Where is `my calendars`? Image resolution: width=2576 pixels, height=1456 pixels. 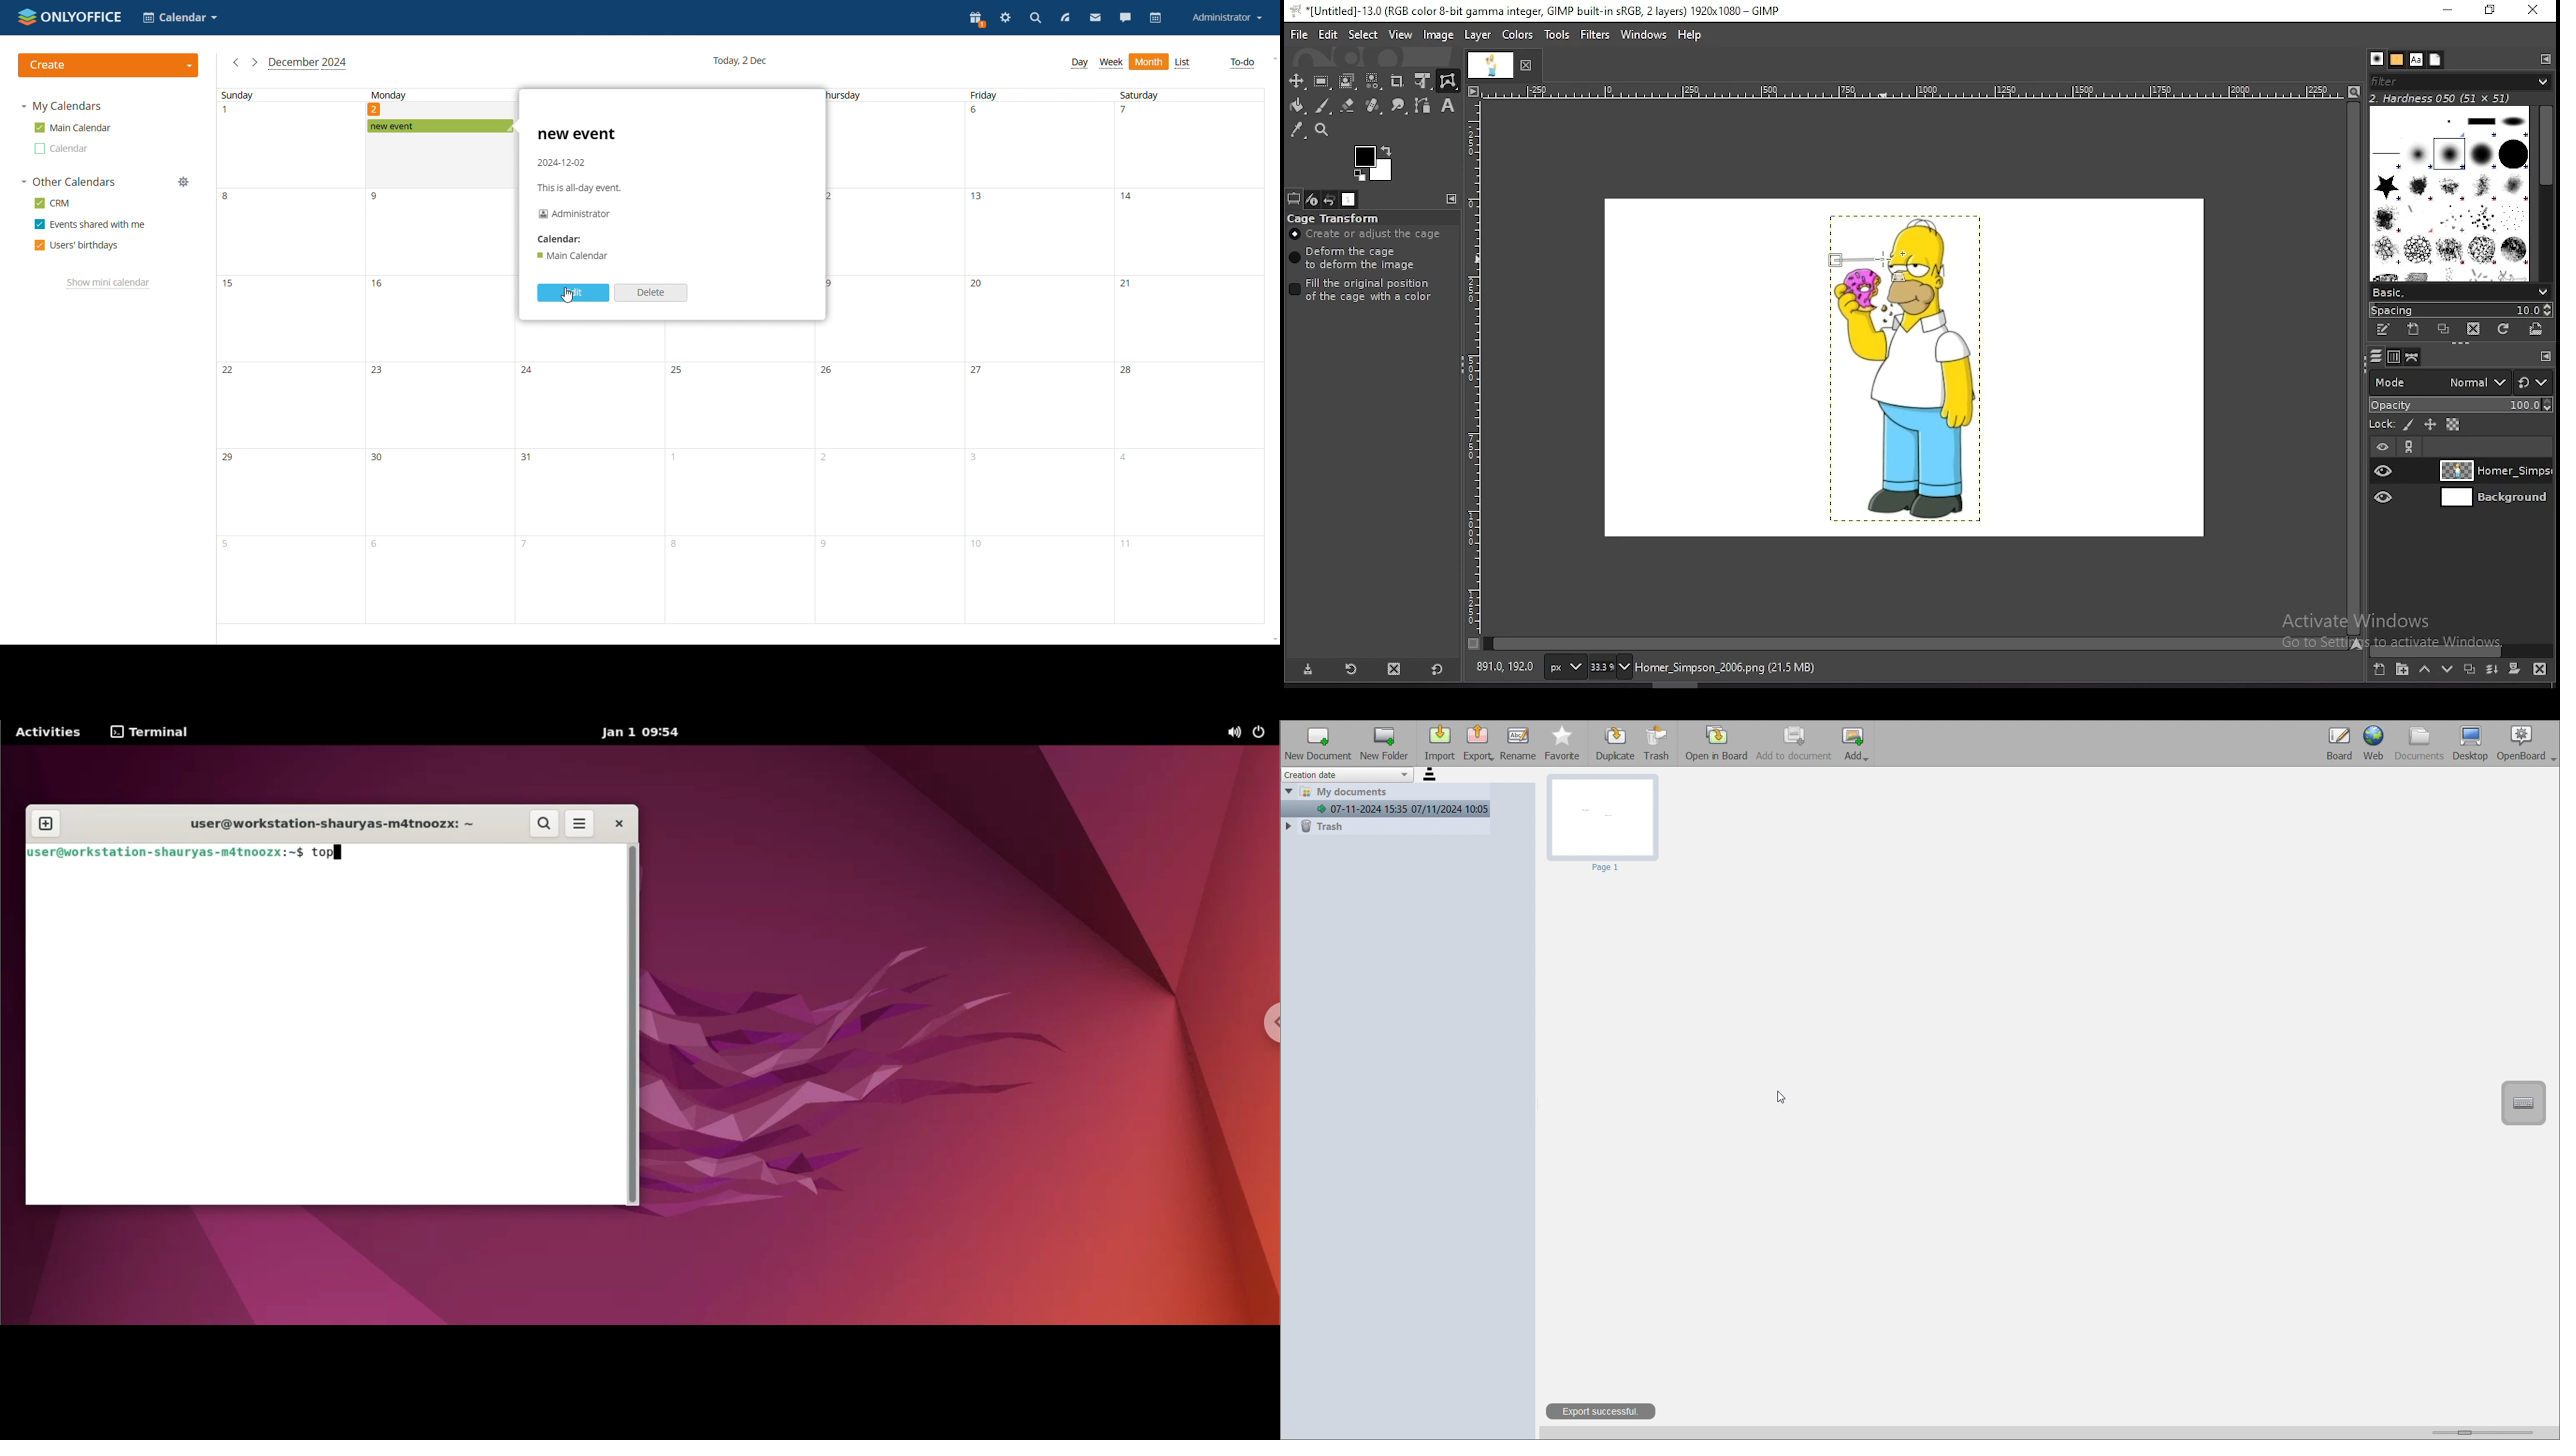
my calendars is located at coordinates (60, 106).